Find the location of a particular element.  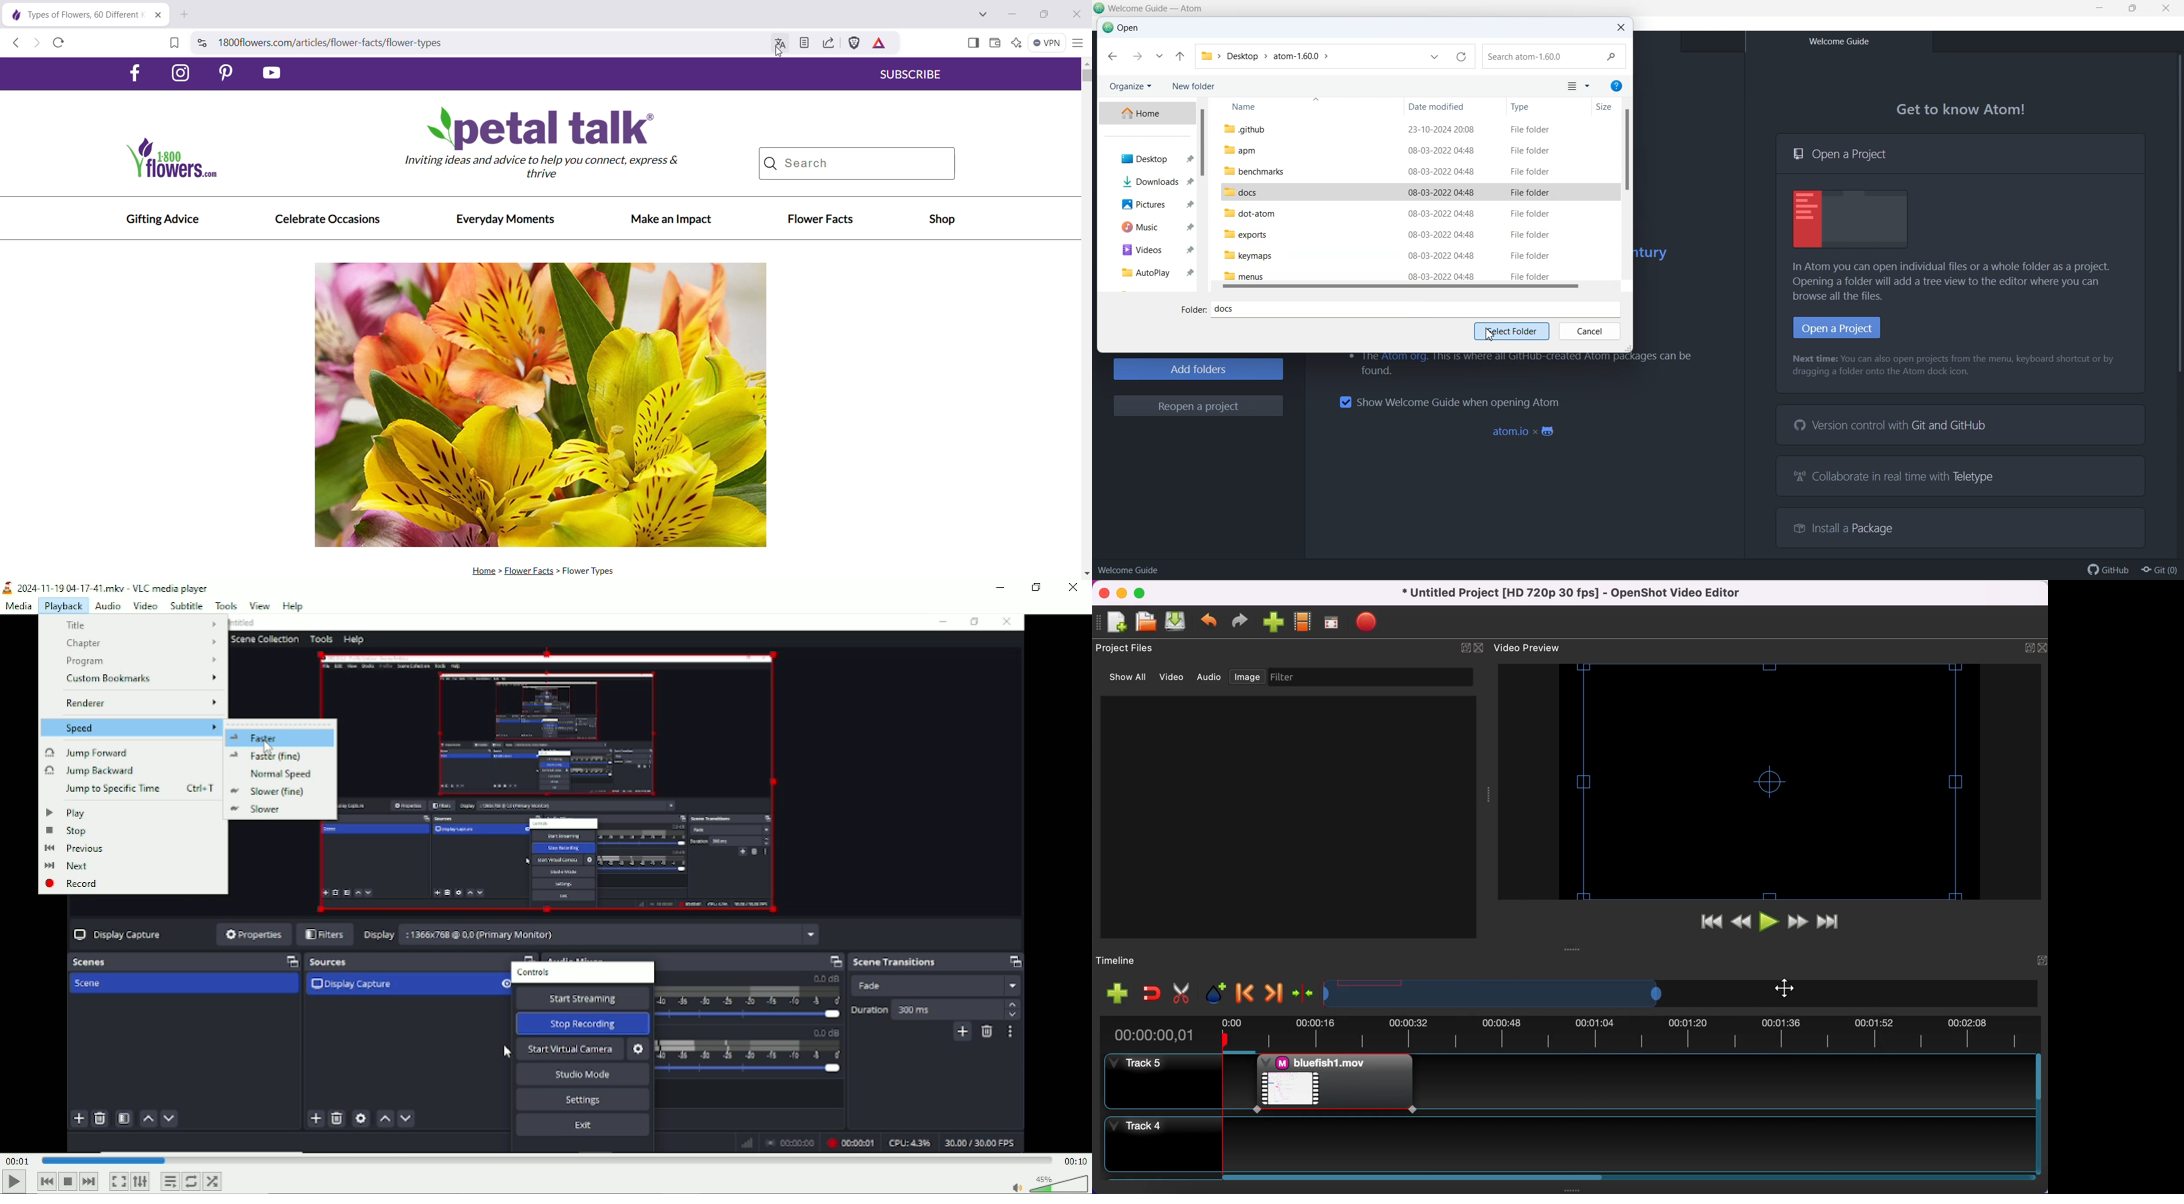

Folder is located at coordinates (1207, 55).